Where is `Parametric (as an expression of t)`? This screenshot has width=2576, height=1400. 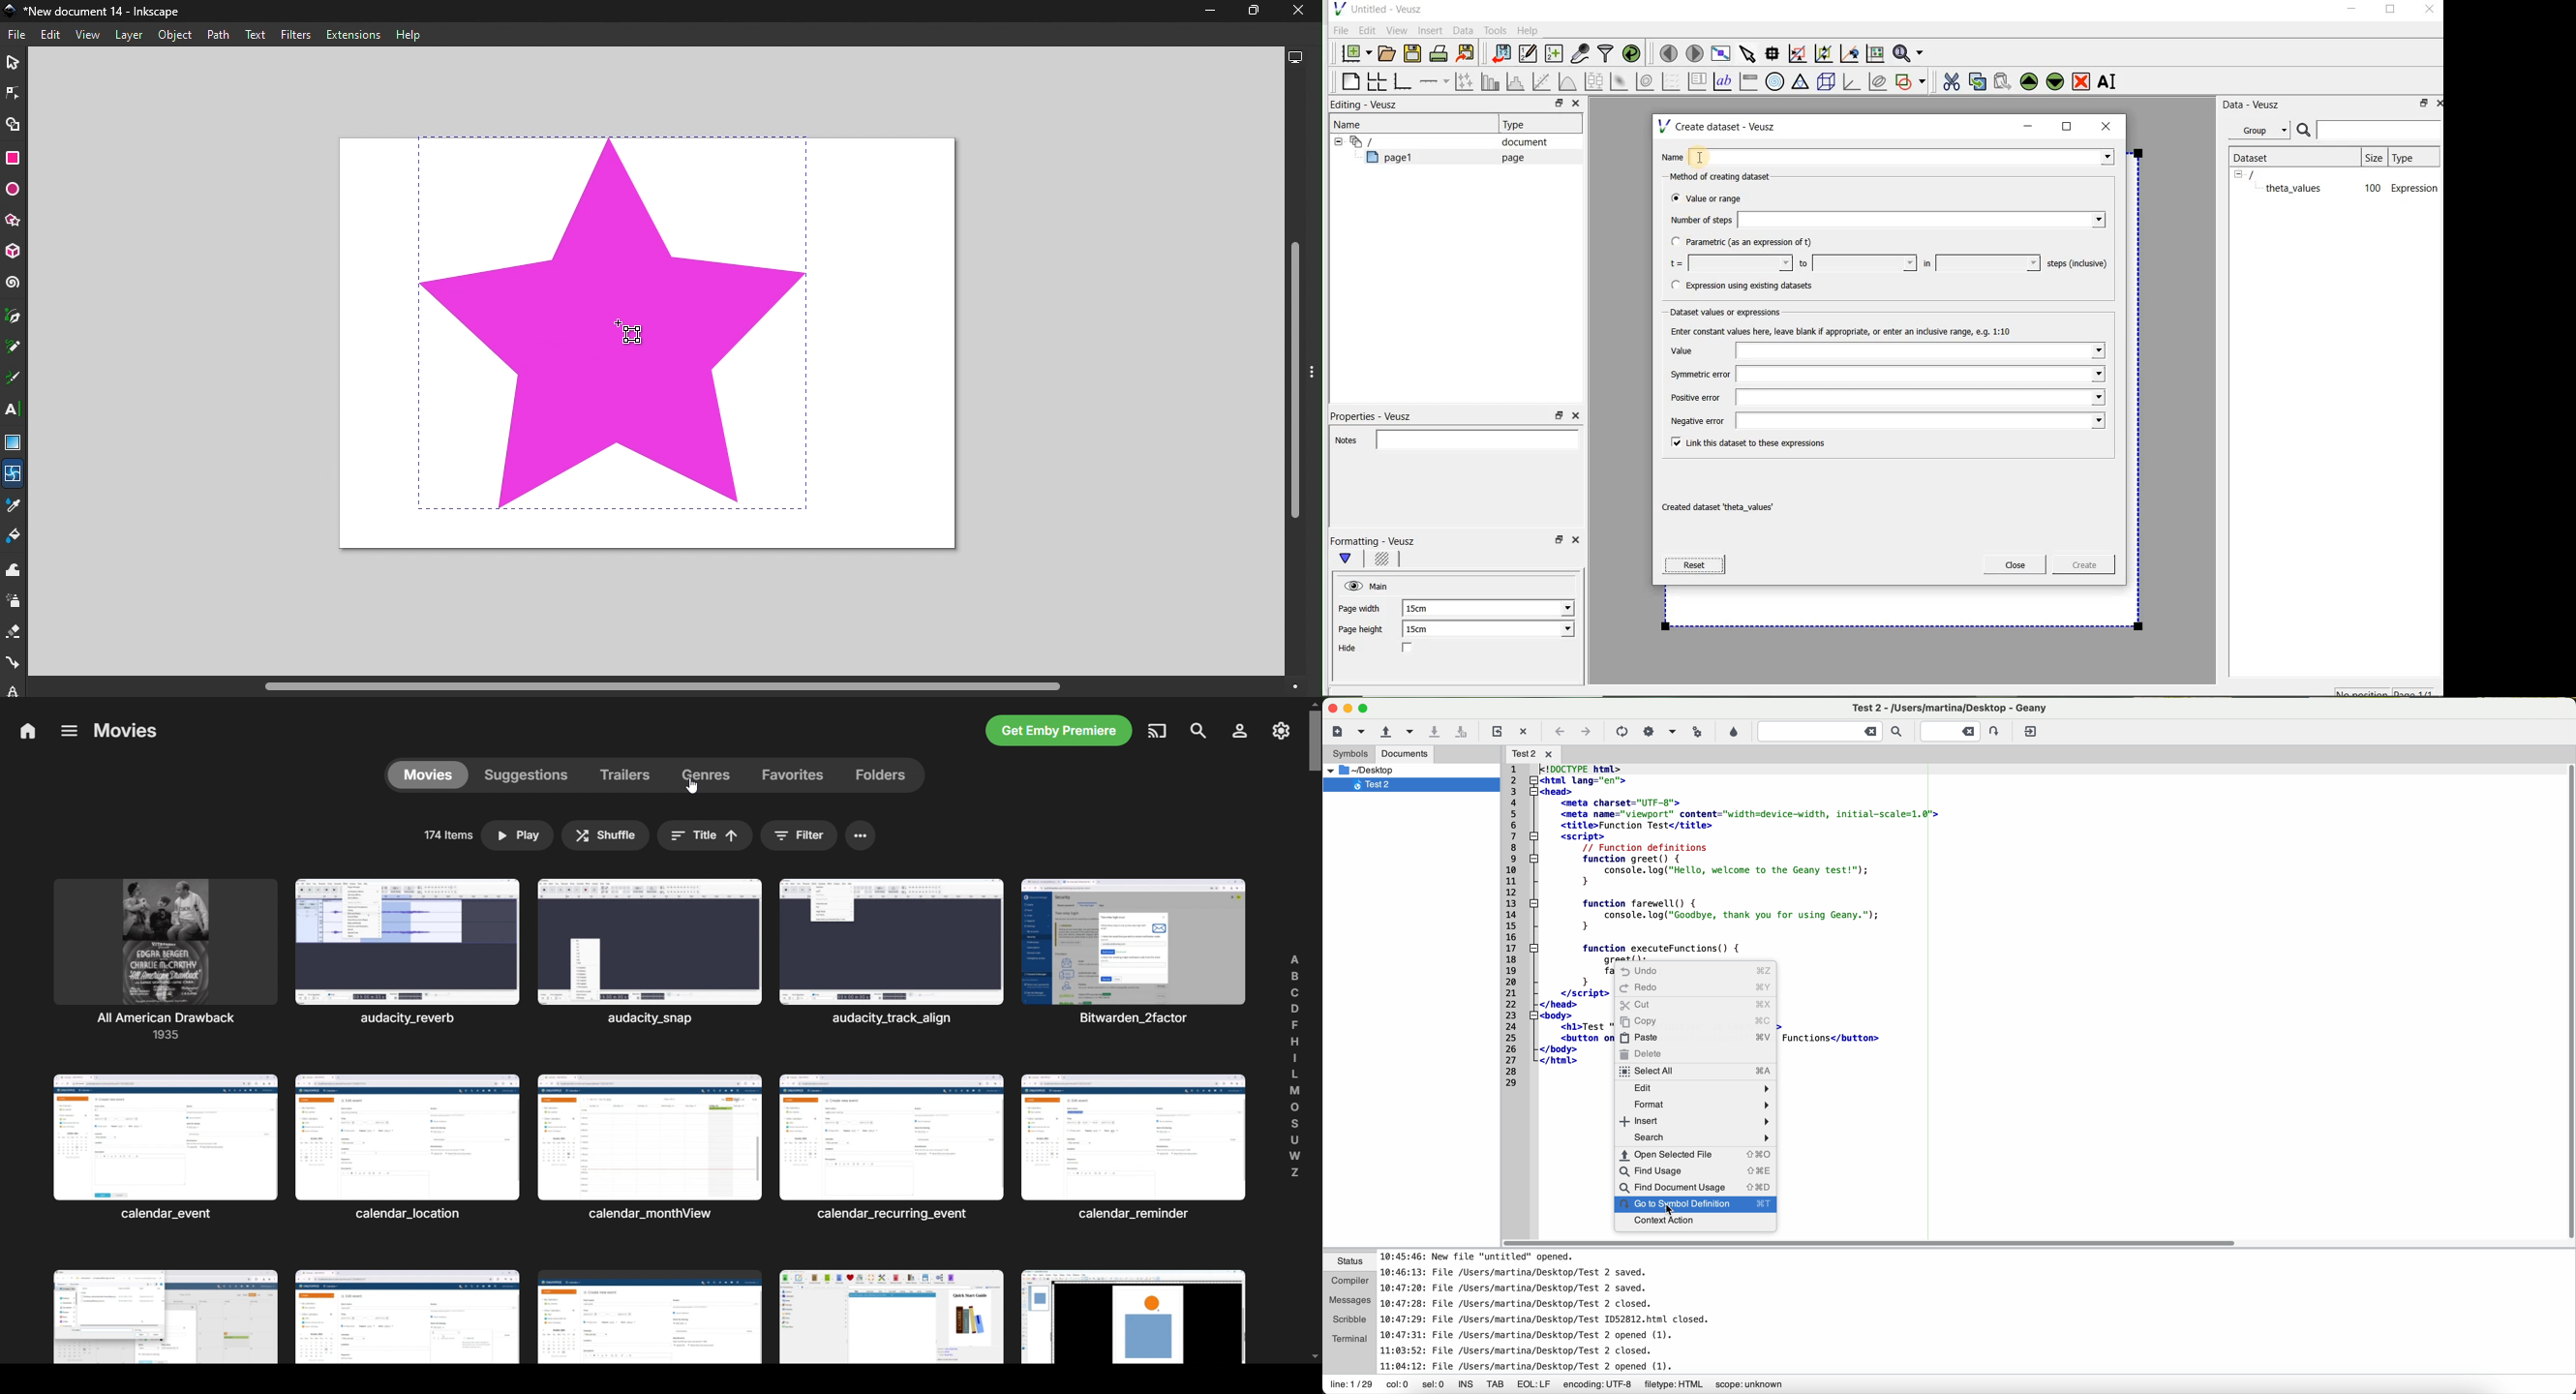
Parametric (as an expression of t) is located at coordinates (1748, 242).